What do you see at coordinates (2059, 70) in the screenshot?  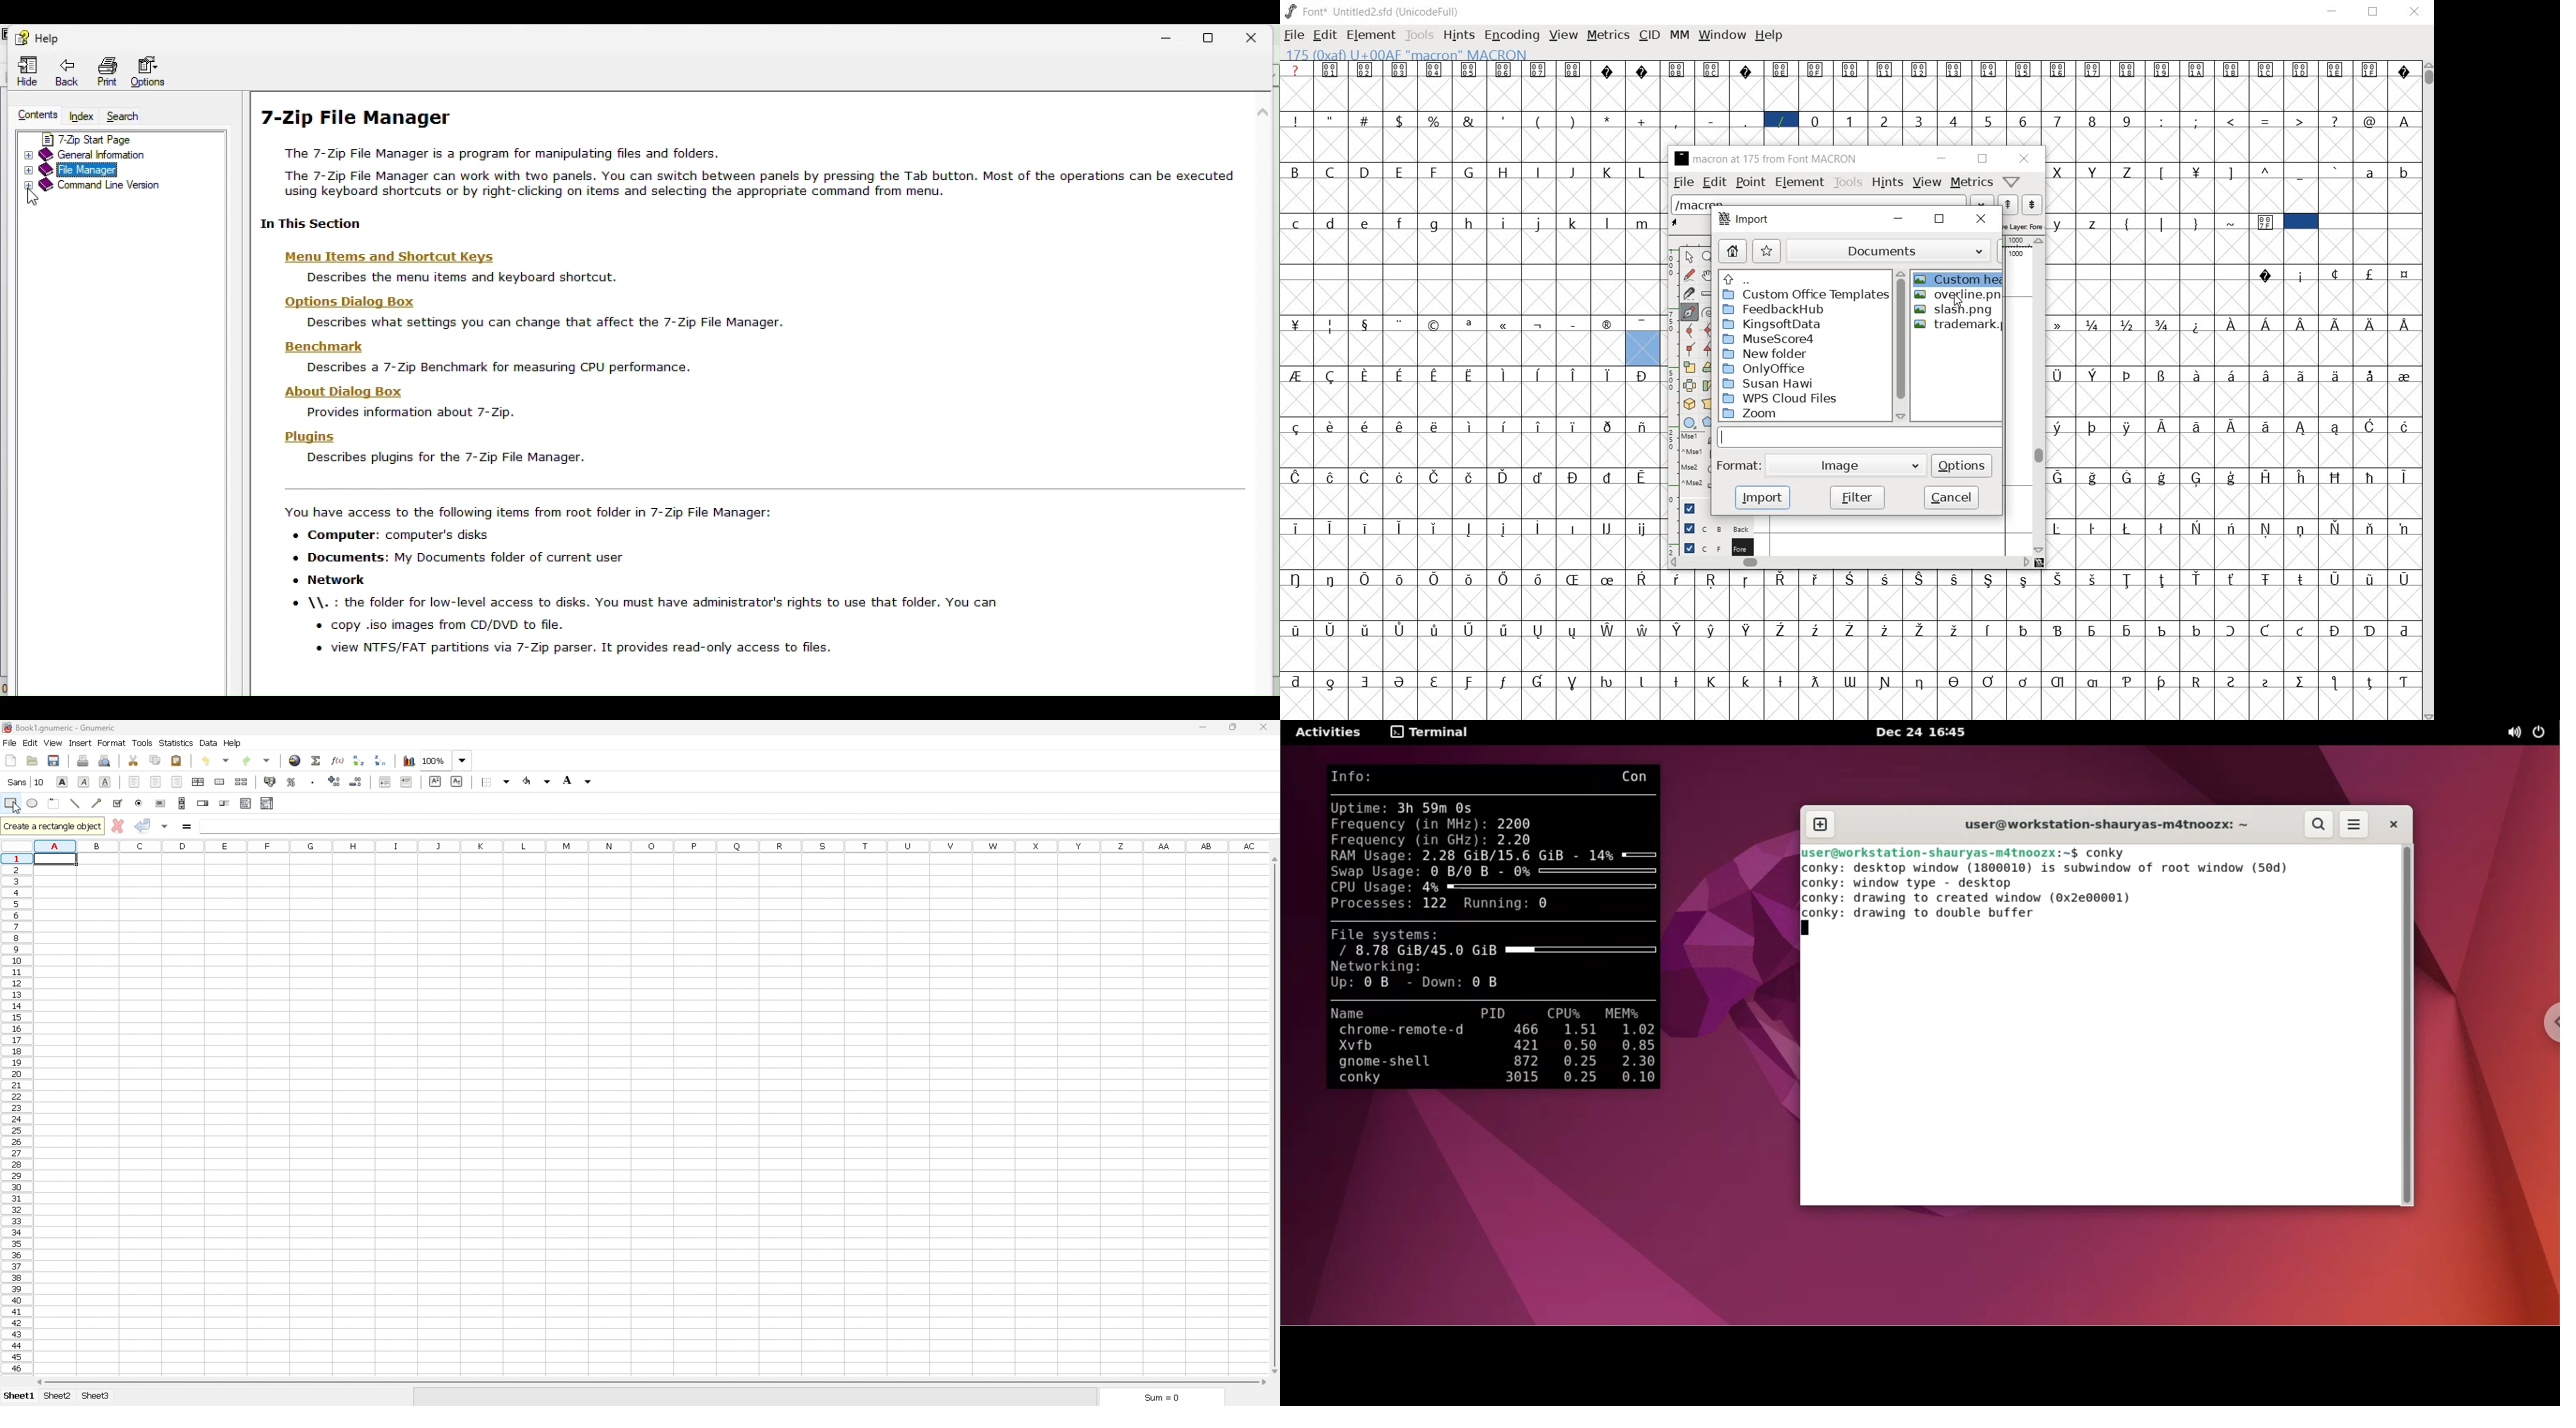 I see `Symbol` at bounding box center [2059, 70].